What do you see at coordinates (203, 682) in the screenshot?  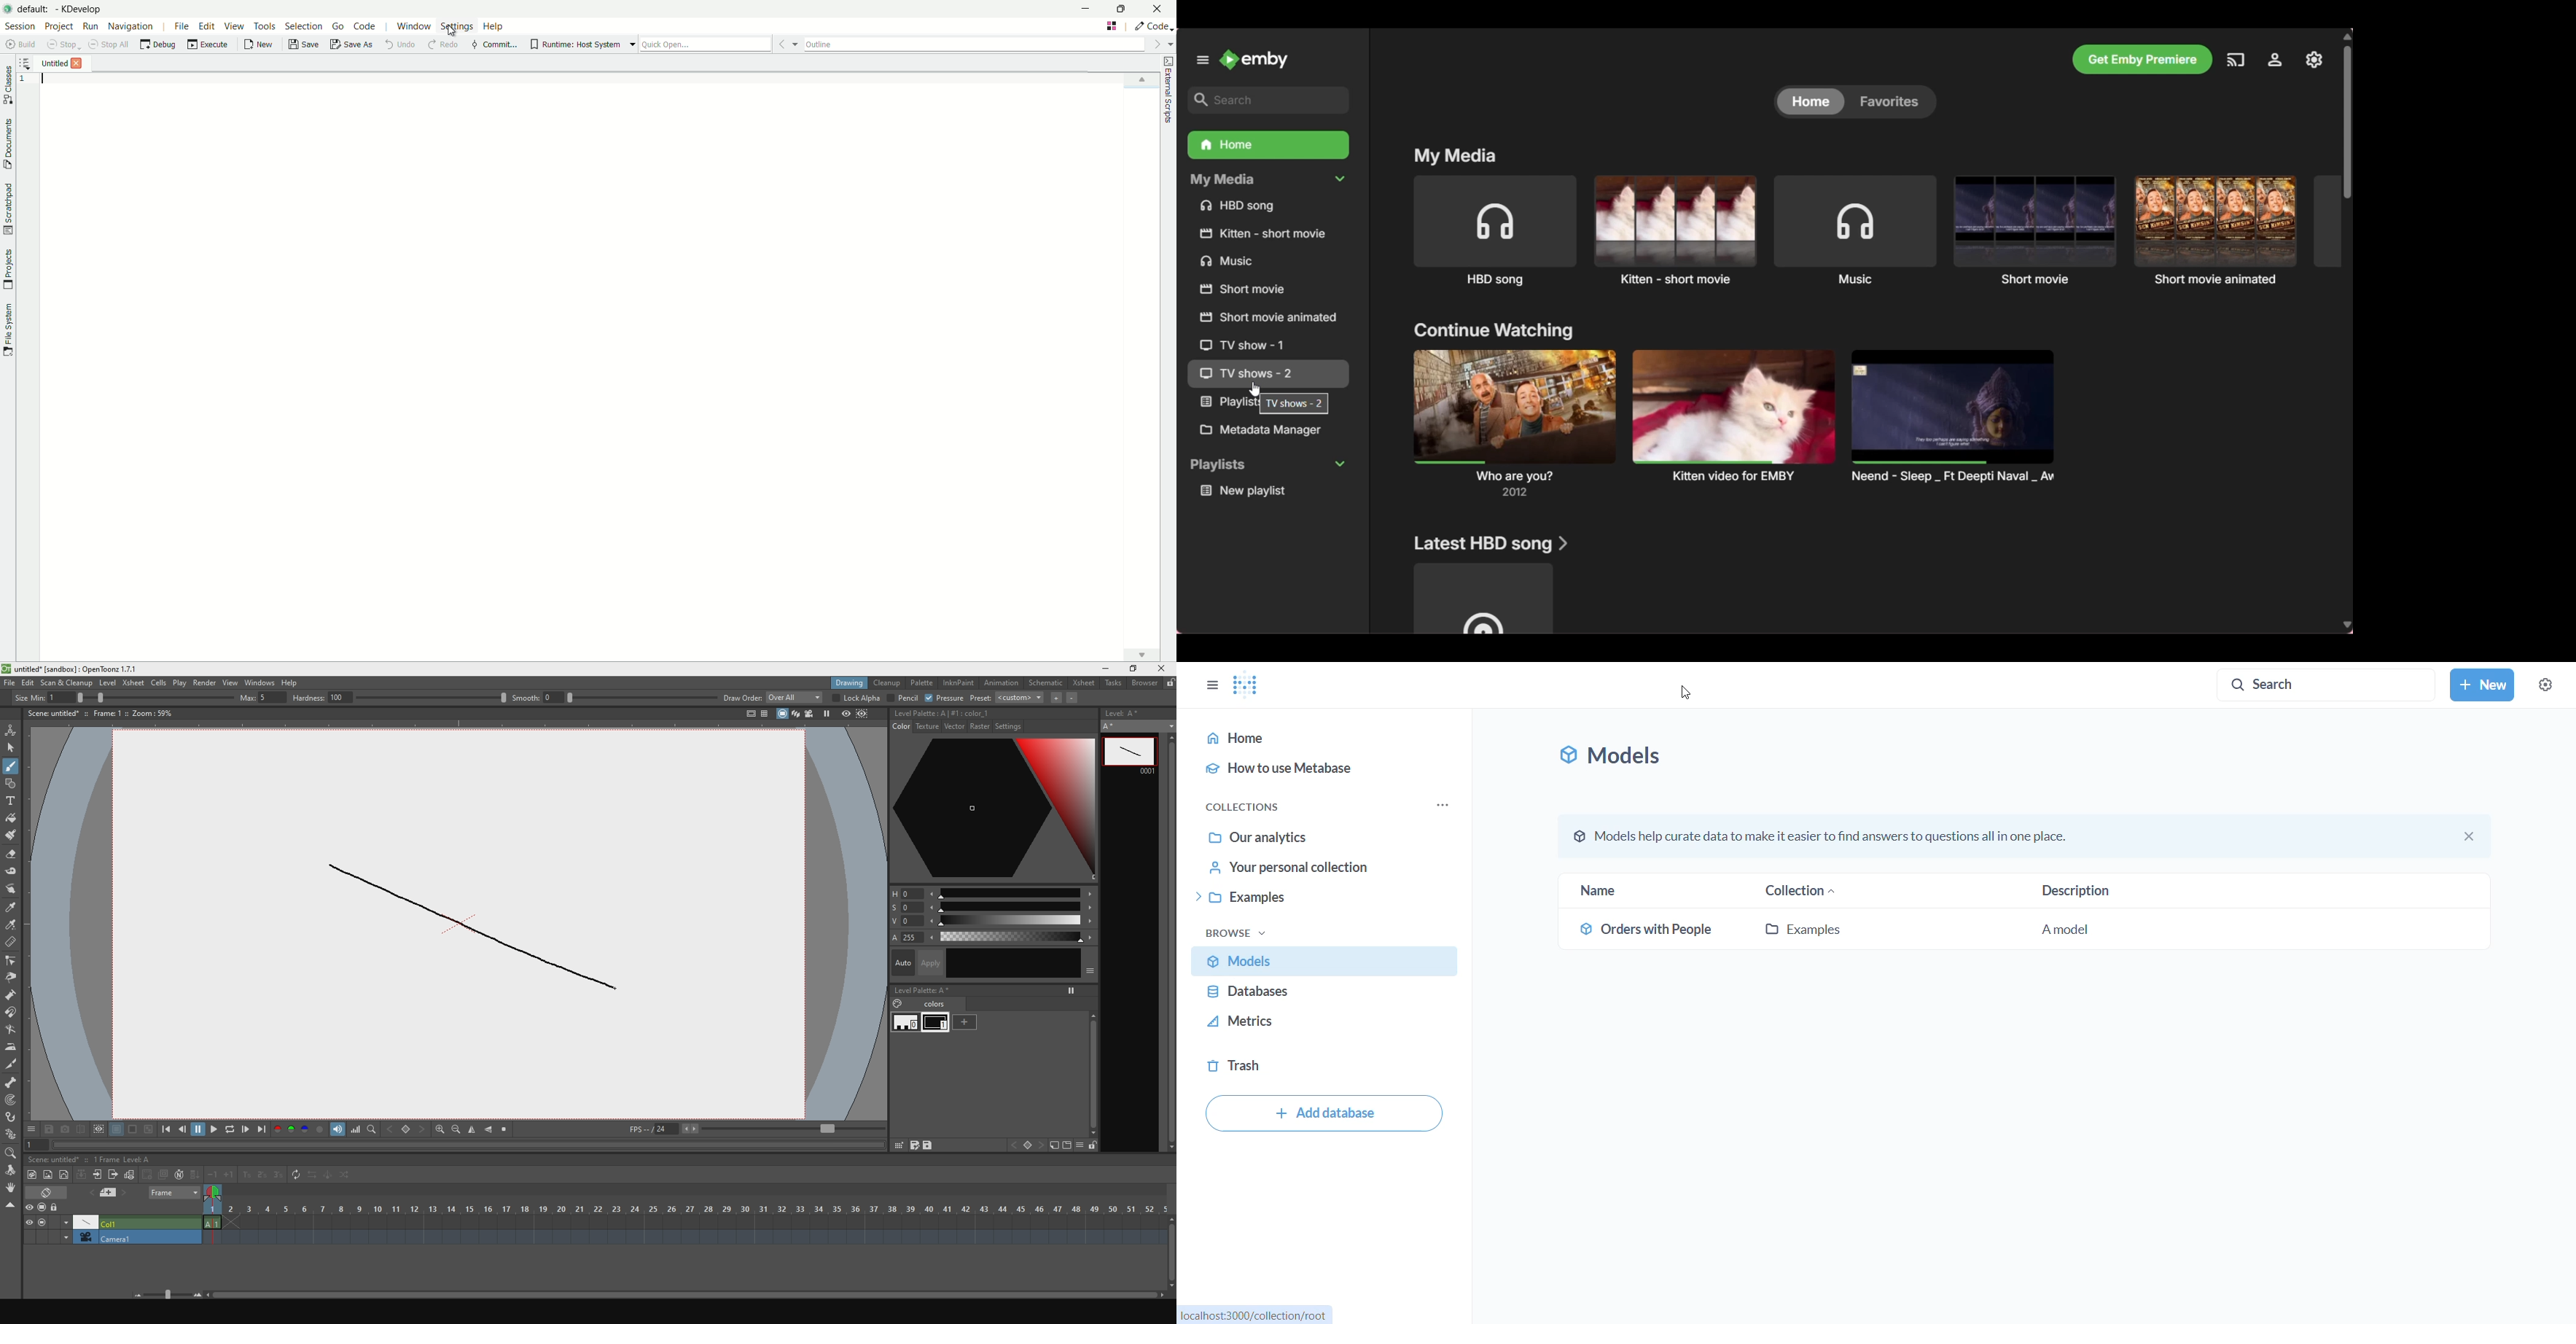 I see `render` at bounding box center [203, 682].